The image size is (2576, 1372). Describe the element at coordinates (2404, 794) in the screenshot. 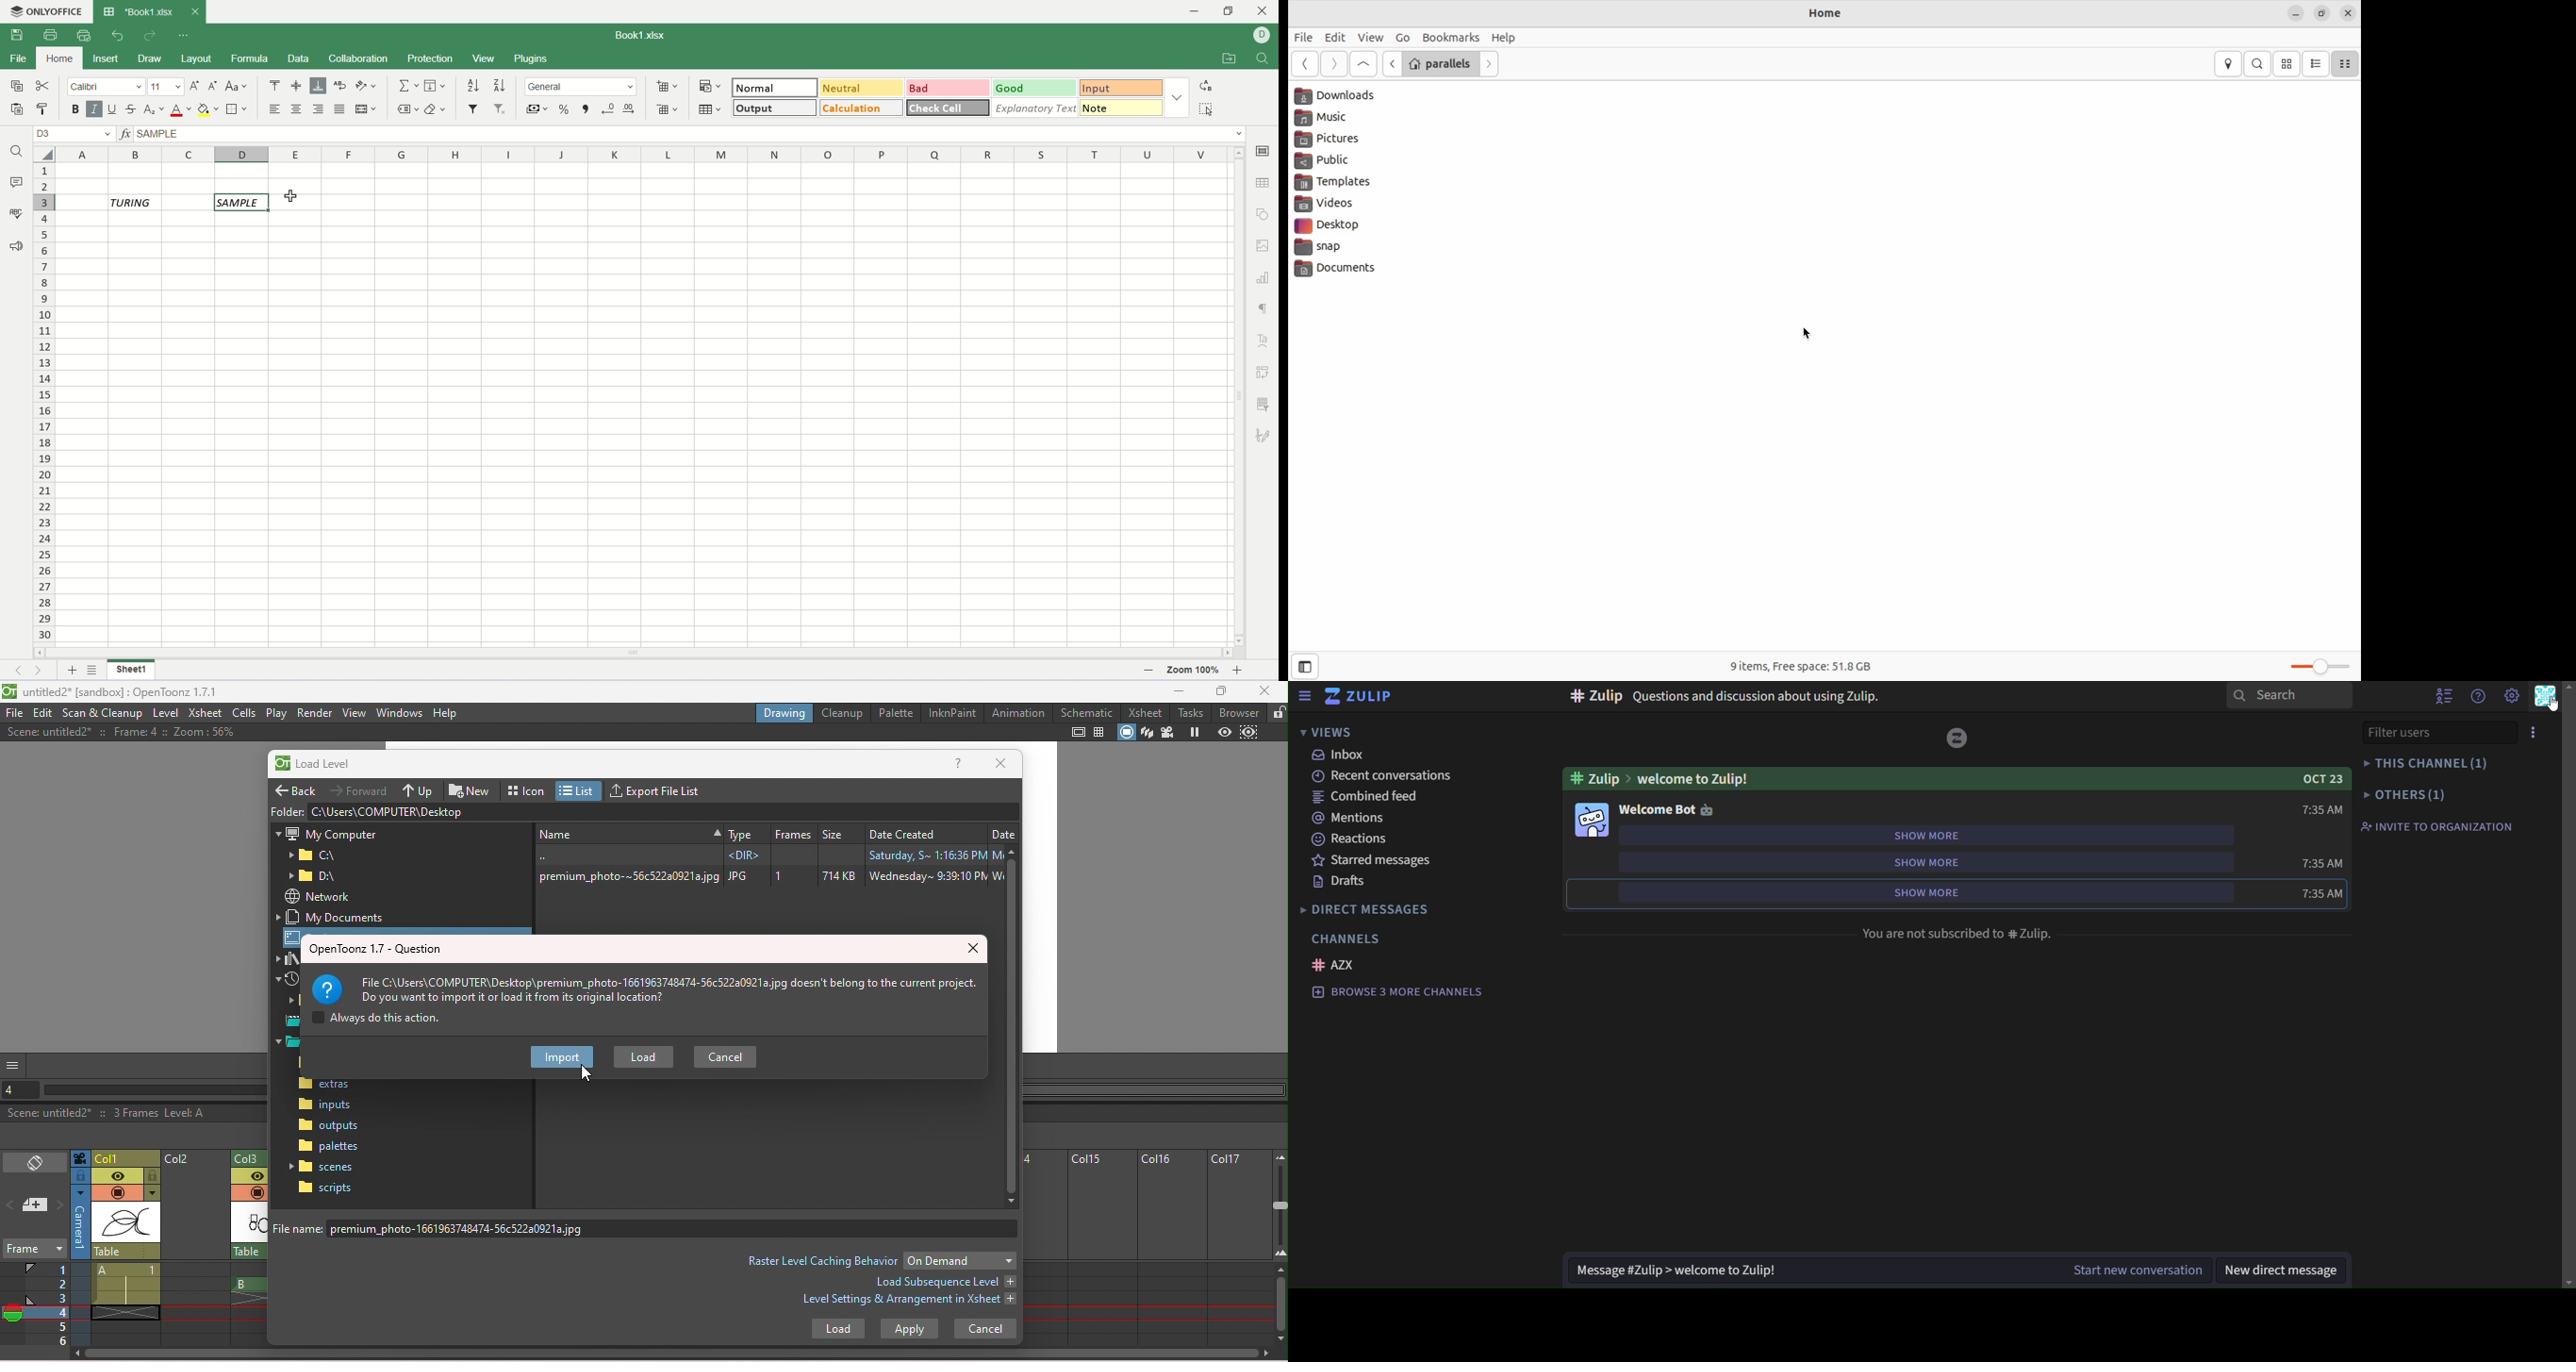

I see `others` at that location.